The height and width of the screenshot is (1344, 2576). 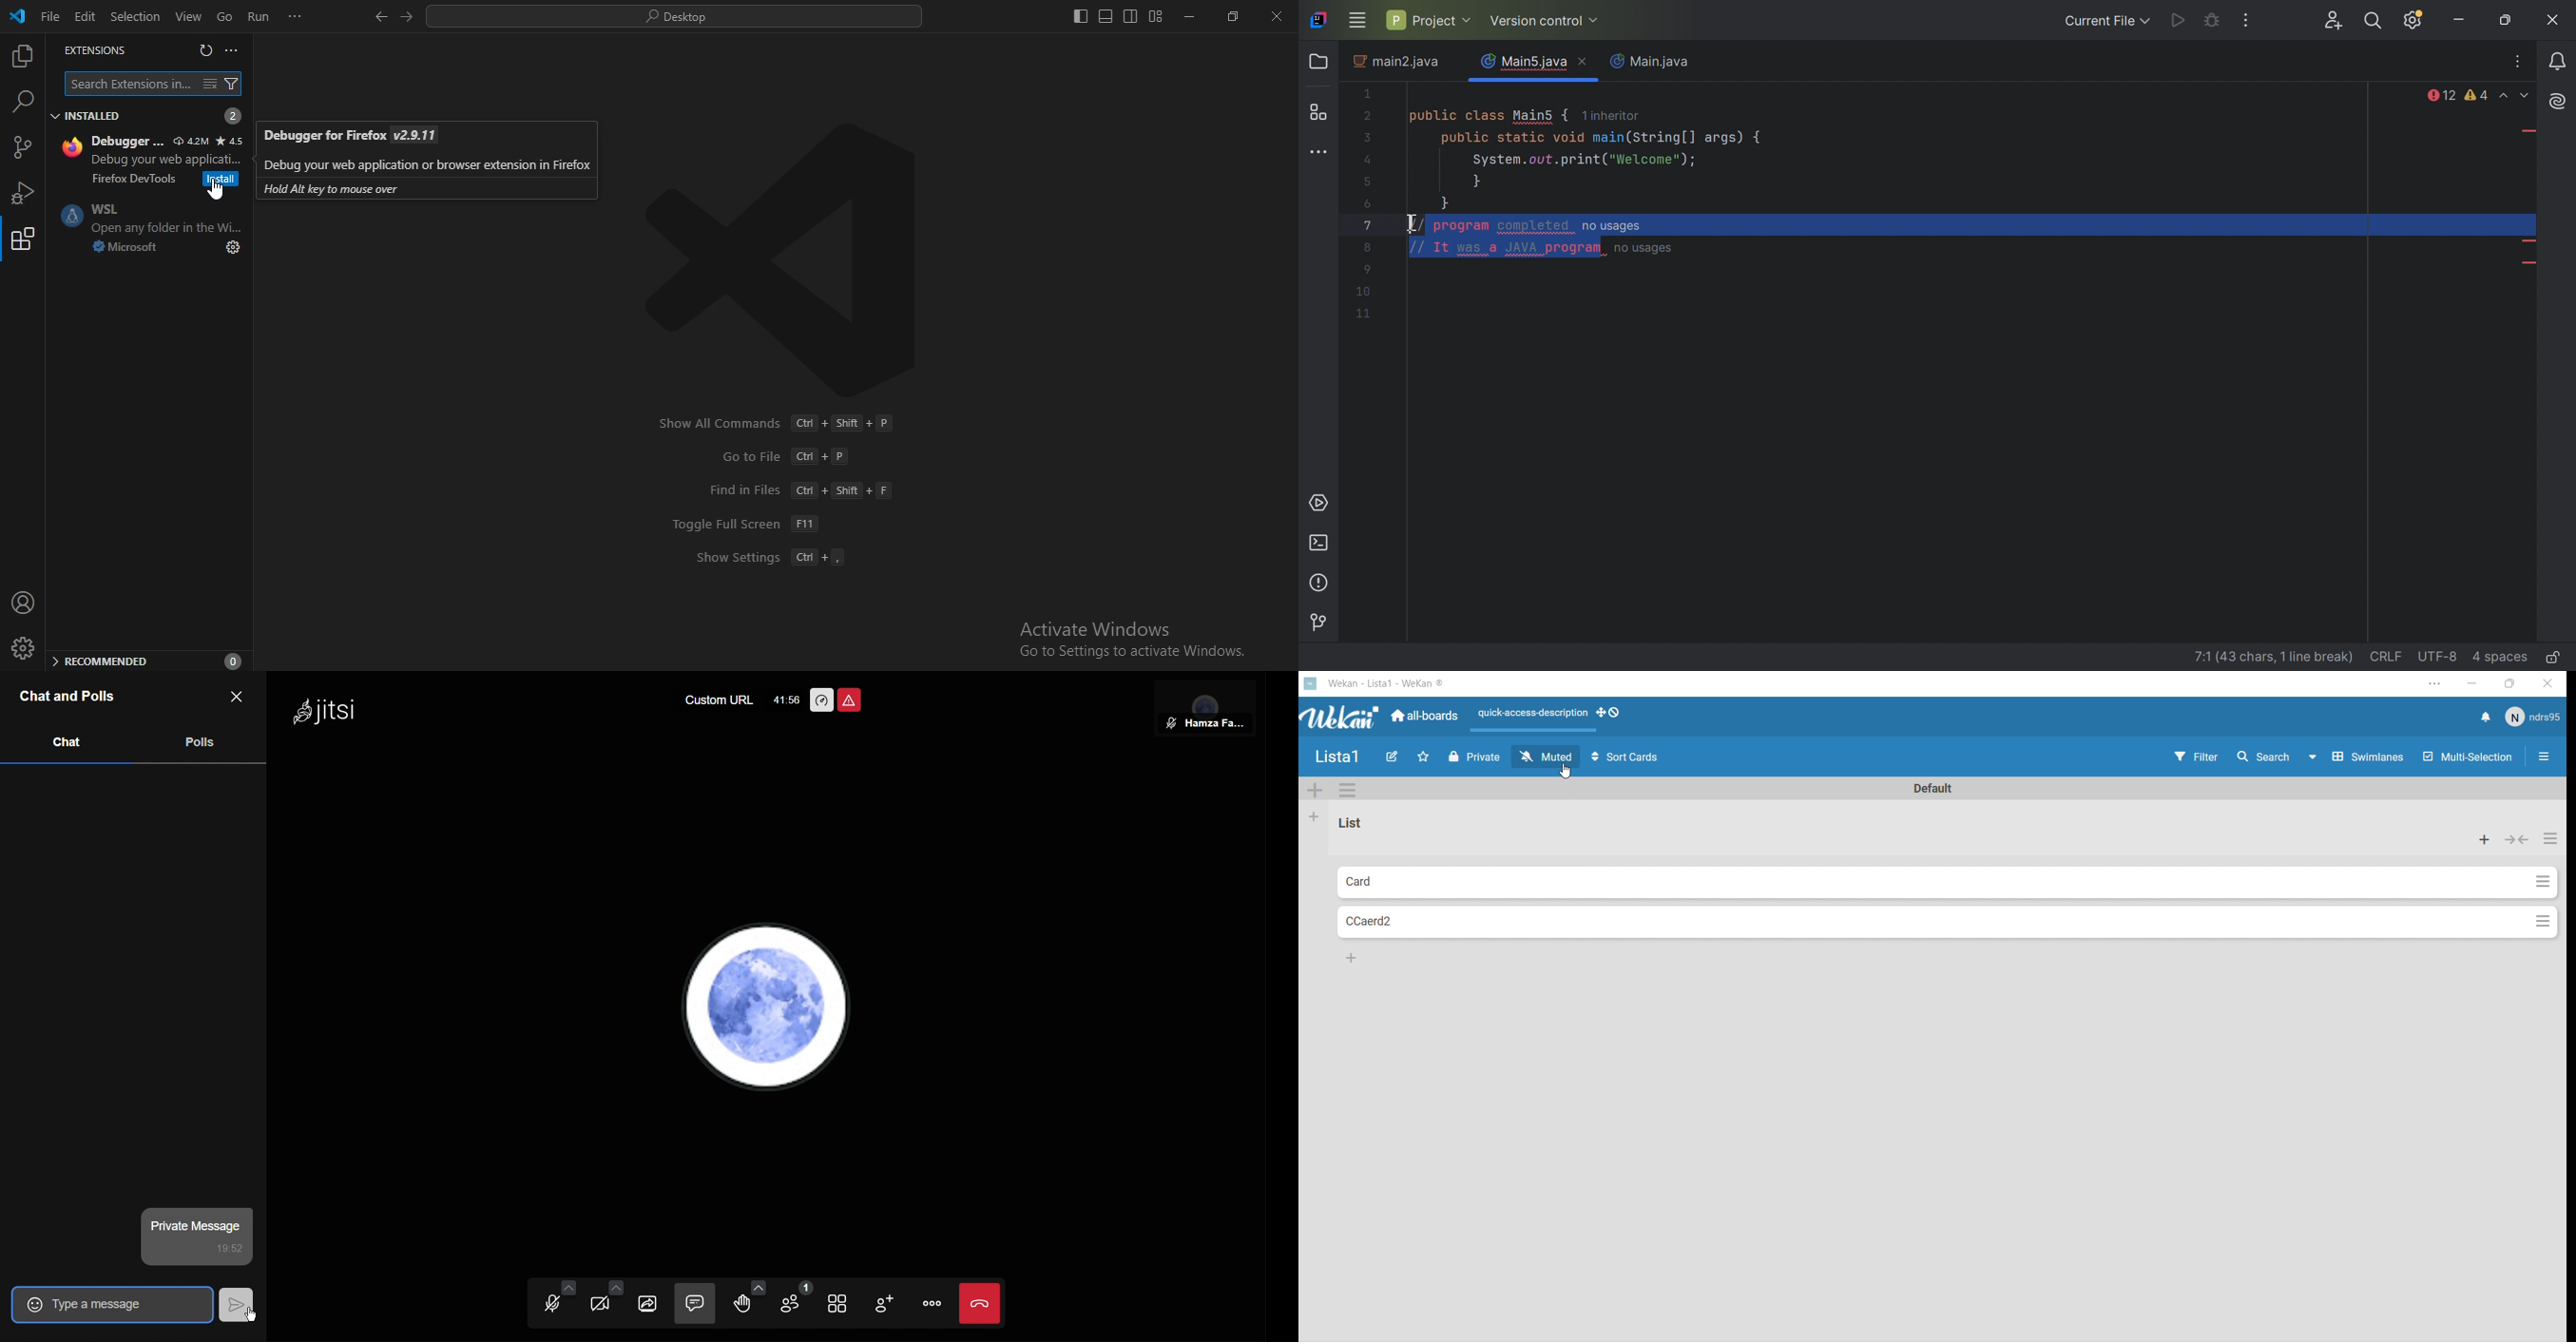 I want to click on Restore down, so click(x=2509, y=21).